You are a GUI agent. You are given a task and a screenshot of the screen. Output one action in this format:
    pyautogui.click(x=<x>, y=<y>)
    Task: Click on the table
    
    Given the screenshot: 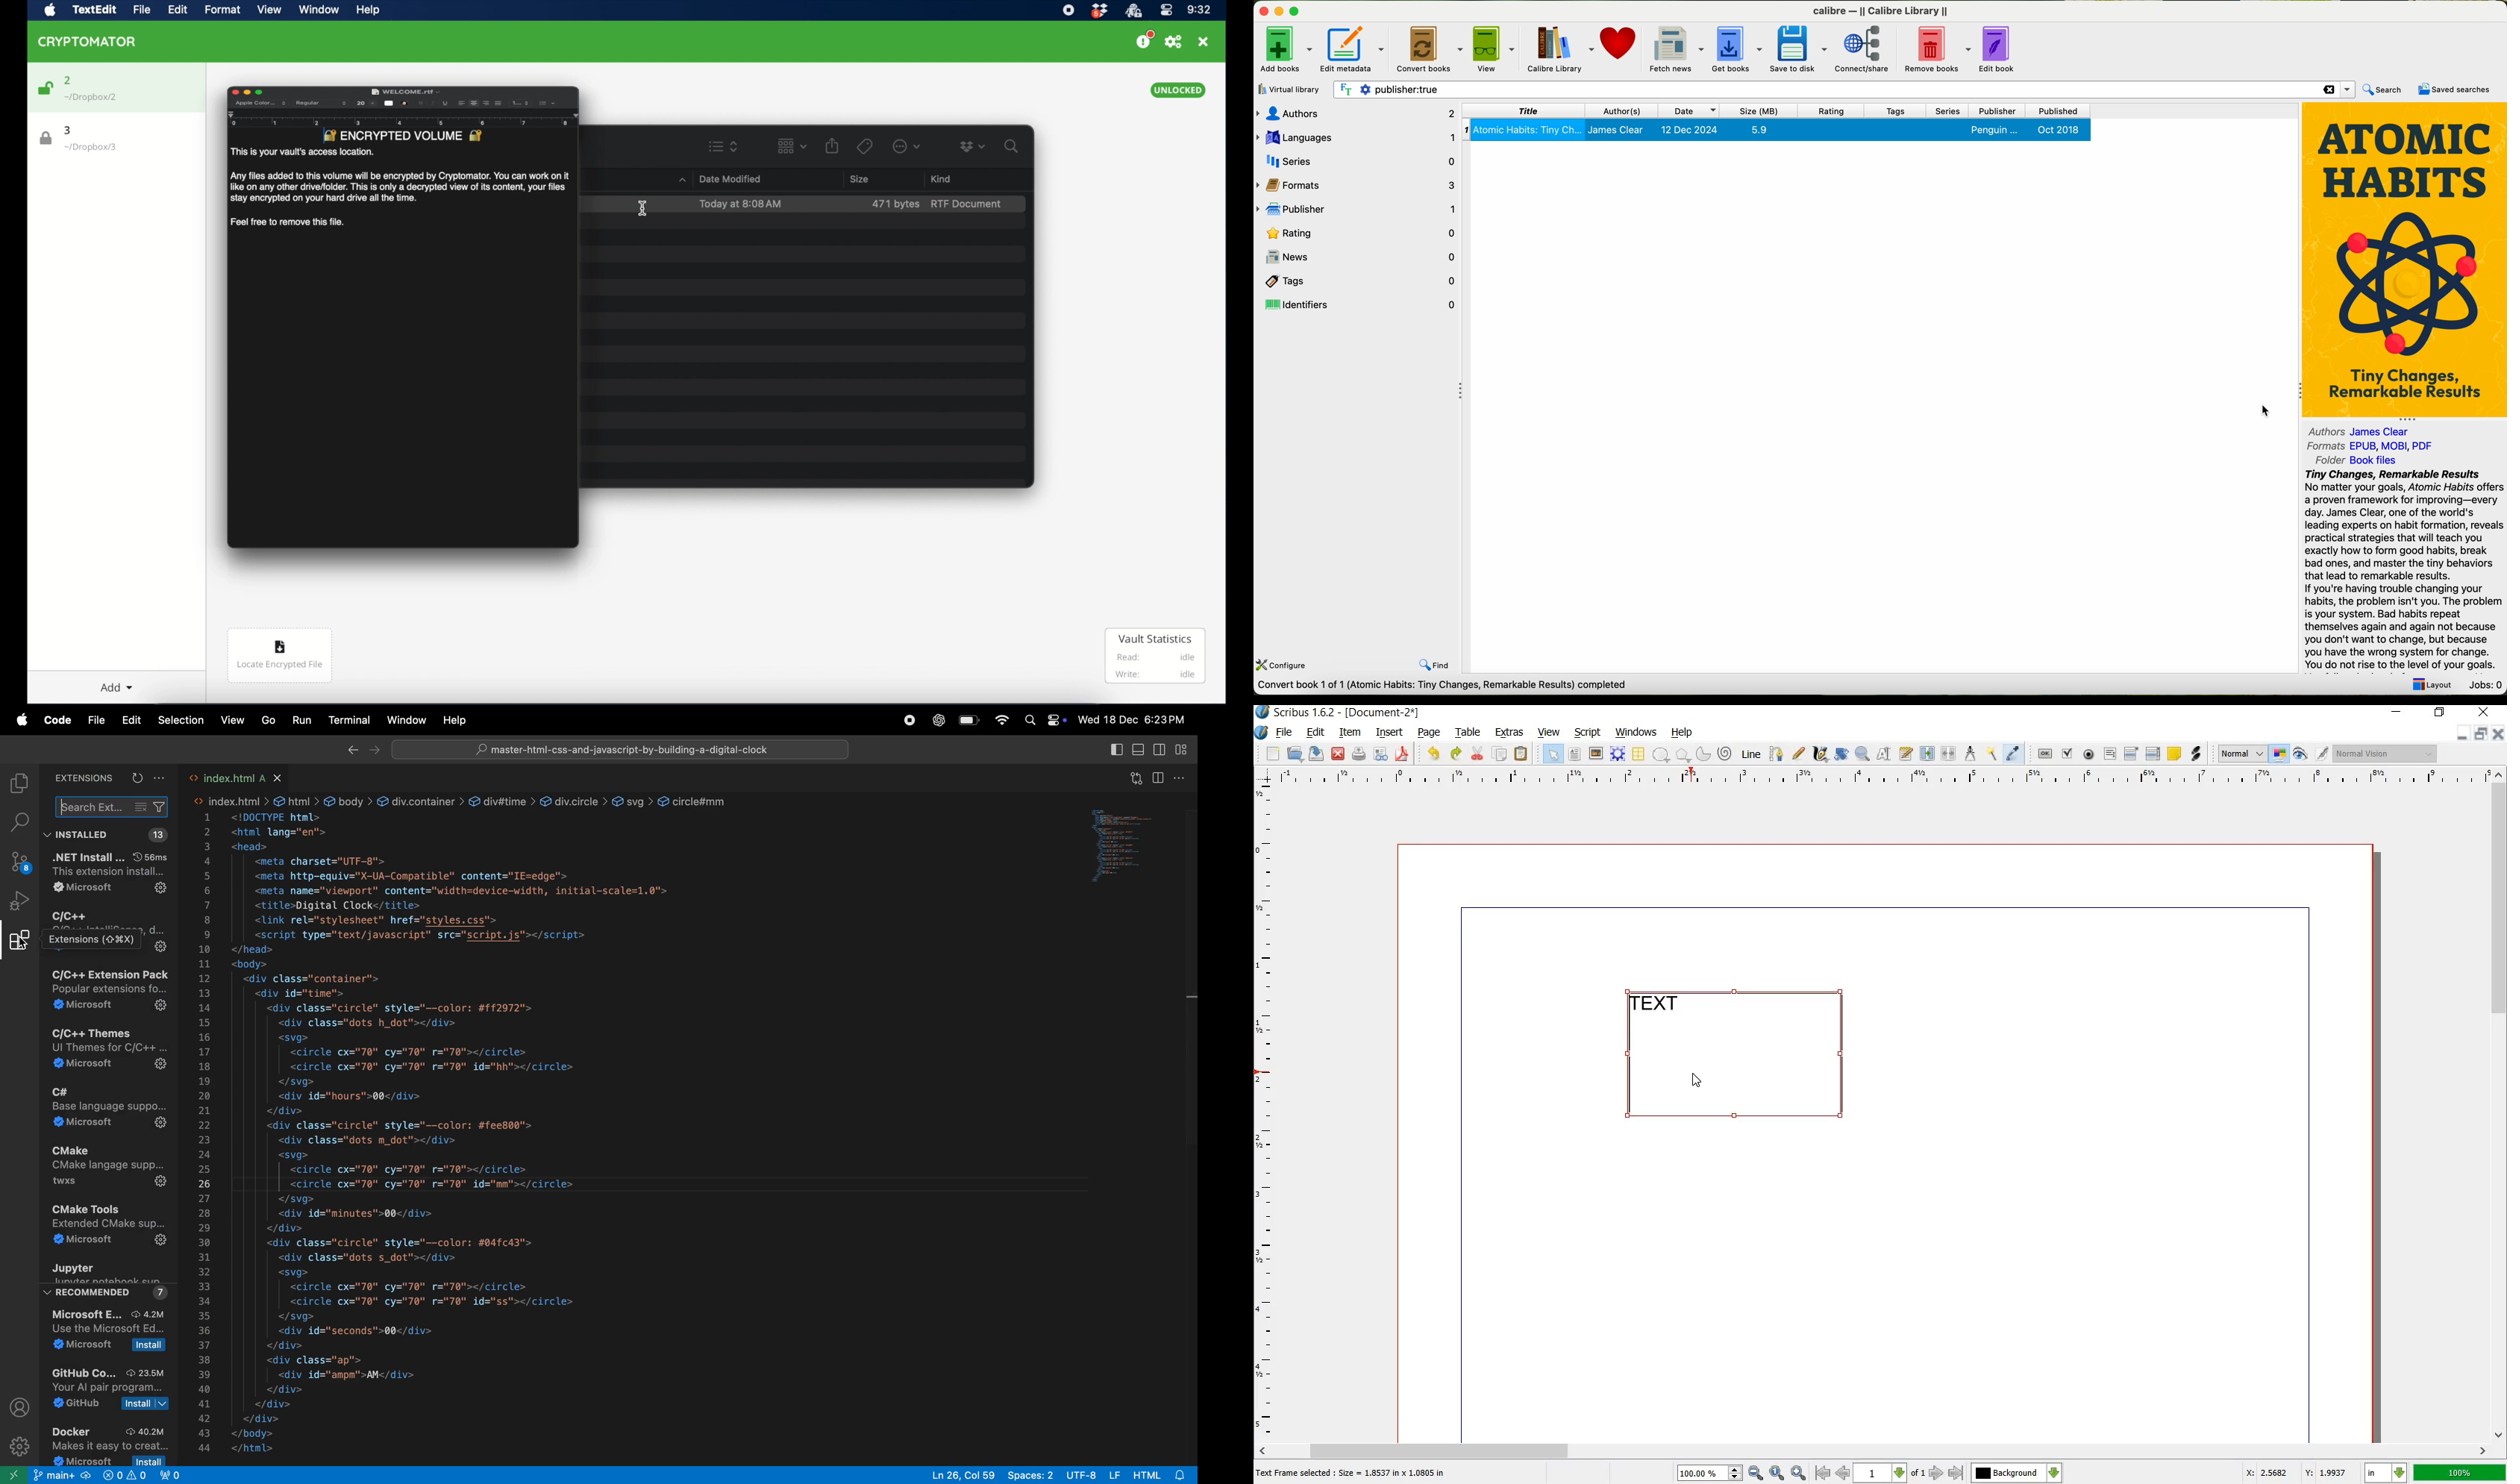 What is the action you would take?
    pyautogui.click(x=1639, y=754)
    